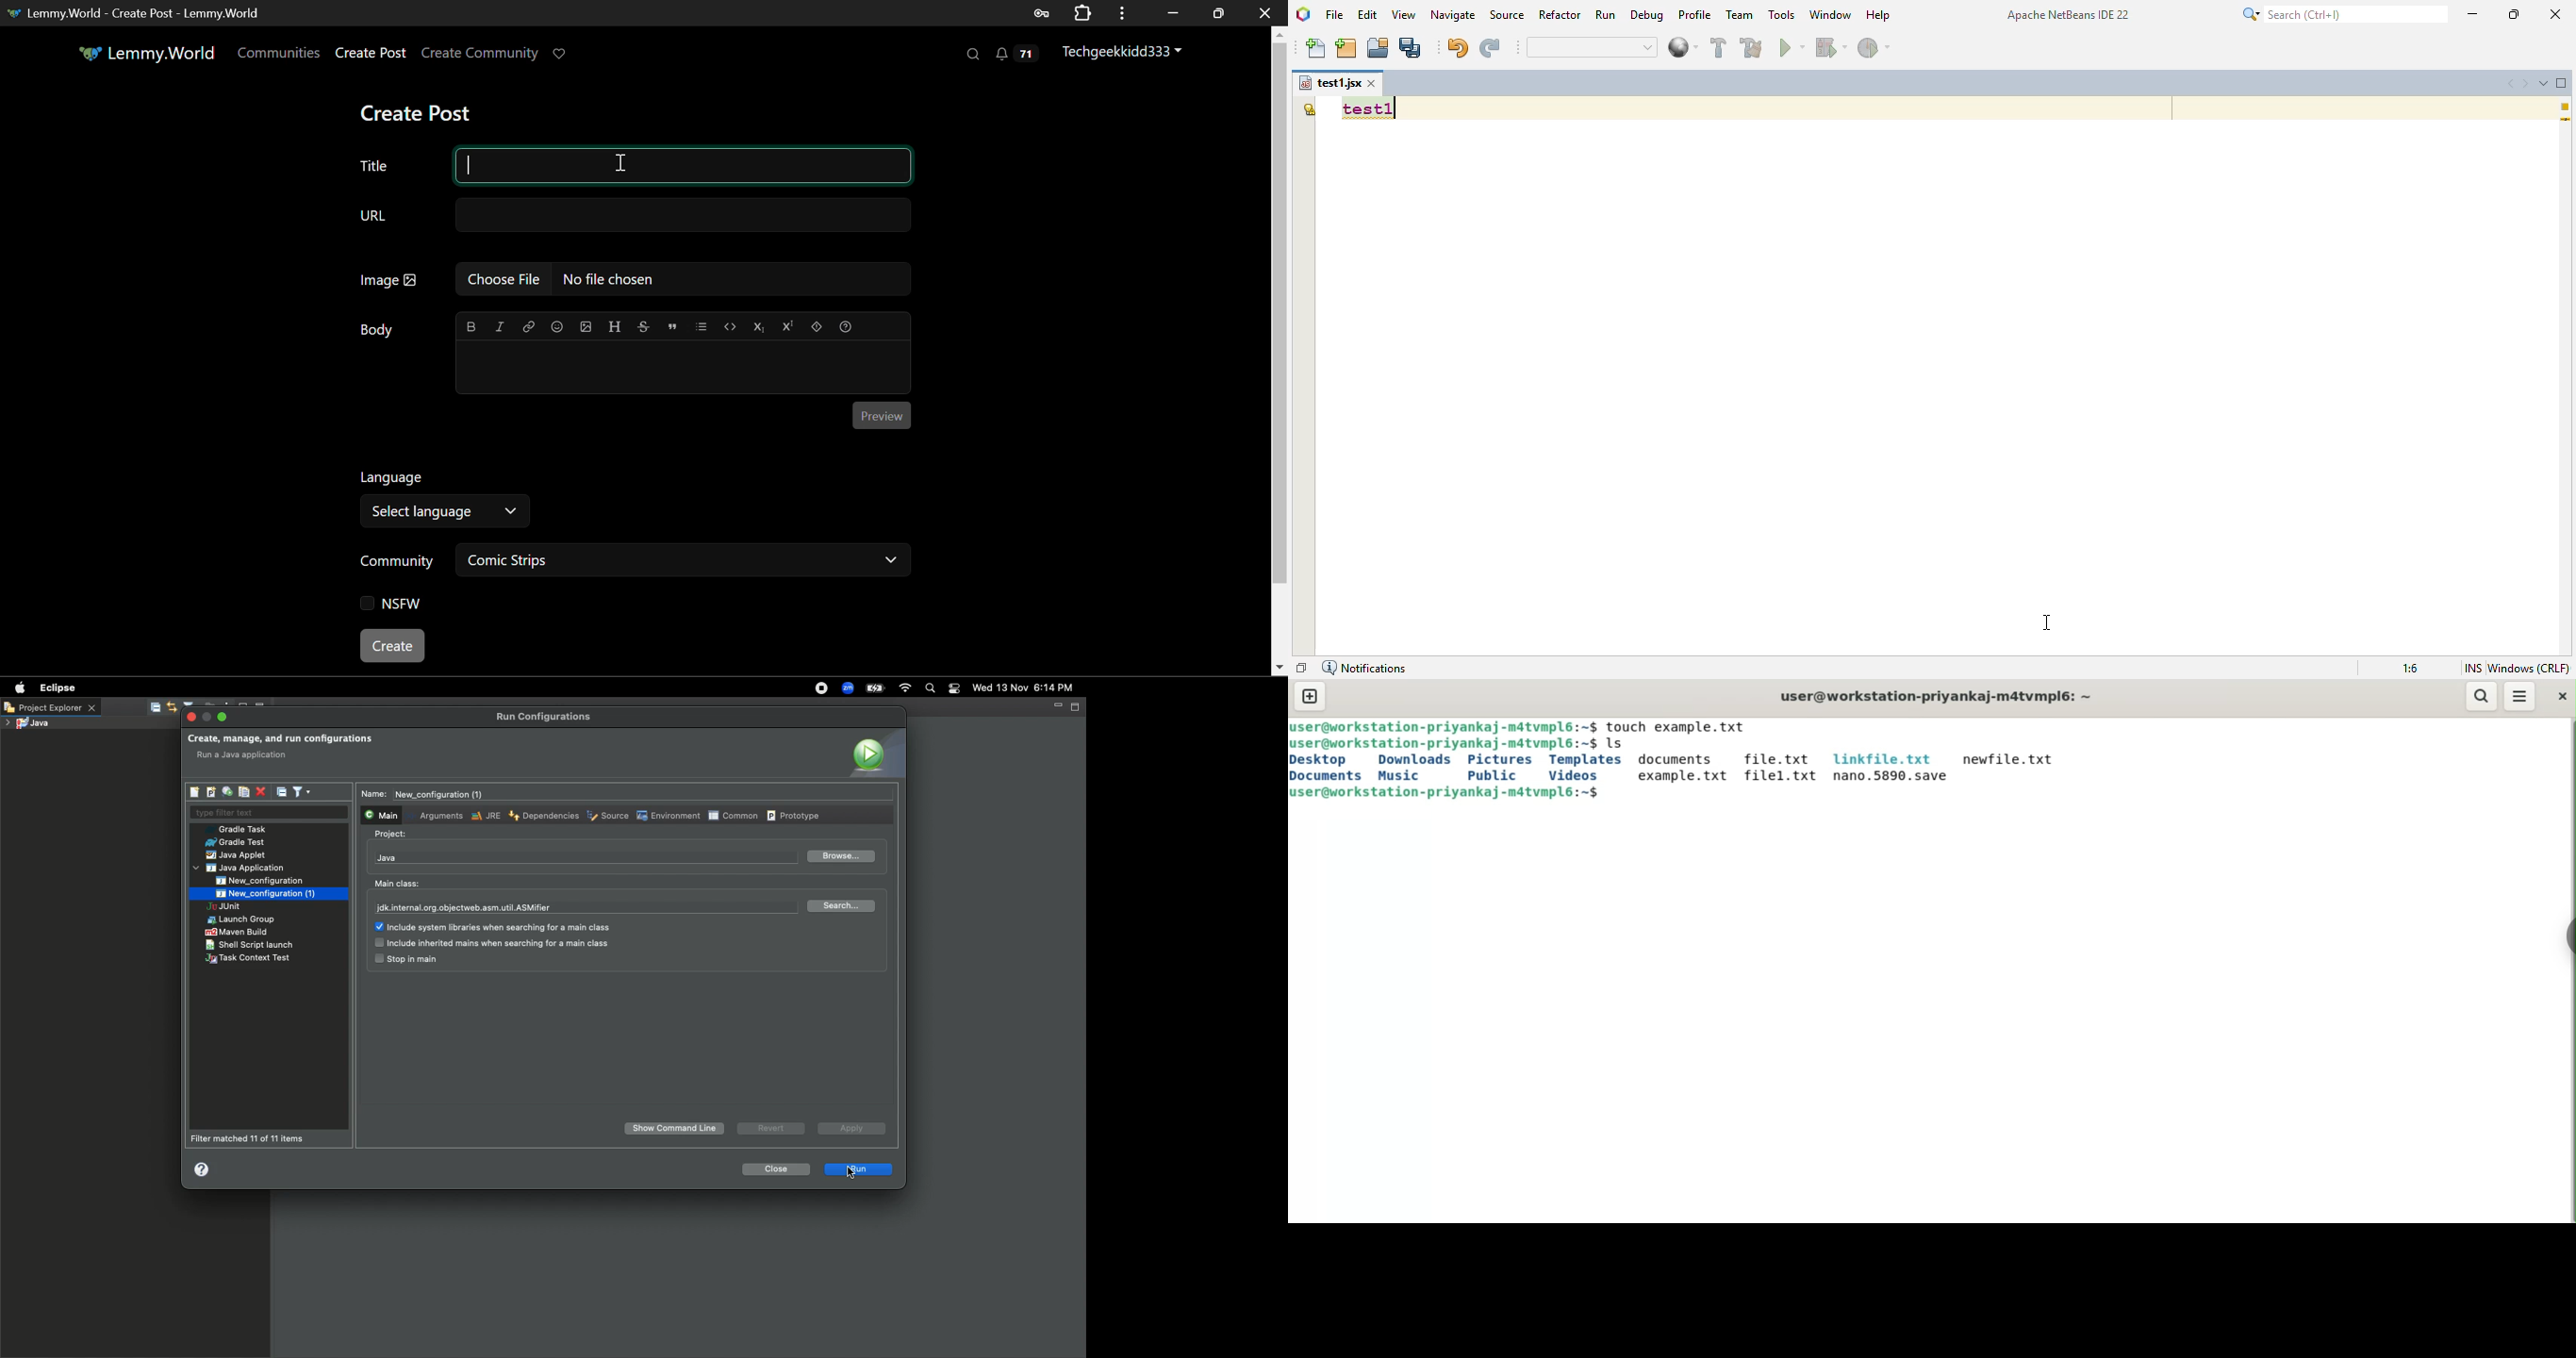 The image size is (2576, 1372). Describe the element at coordinates (669, 326) in the screenshot. I see `quote` at that location.